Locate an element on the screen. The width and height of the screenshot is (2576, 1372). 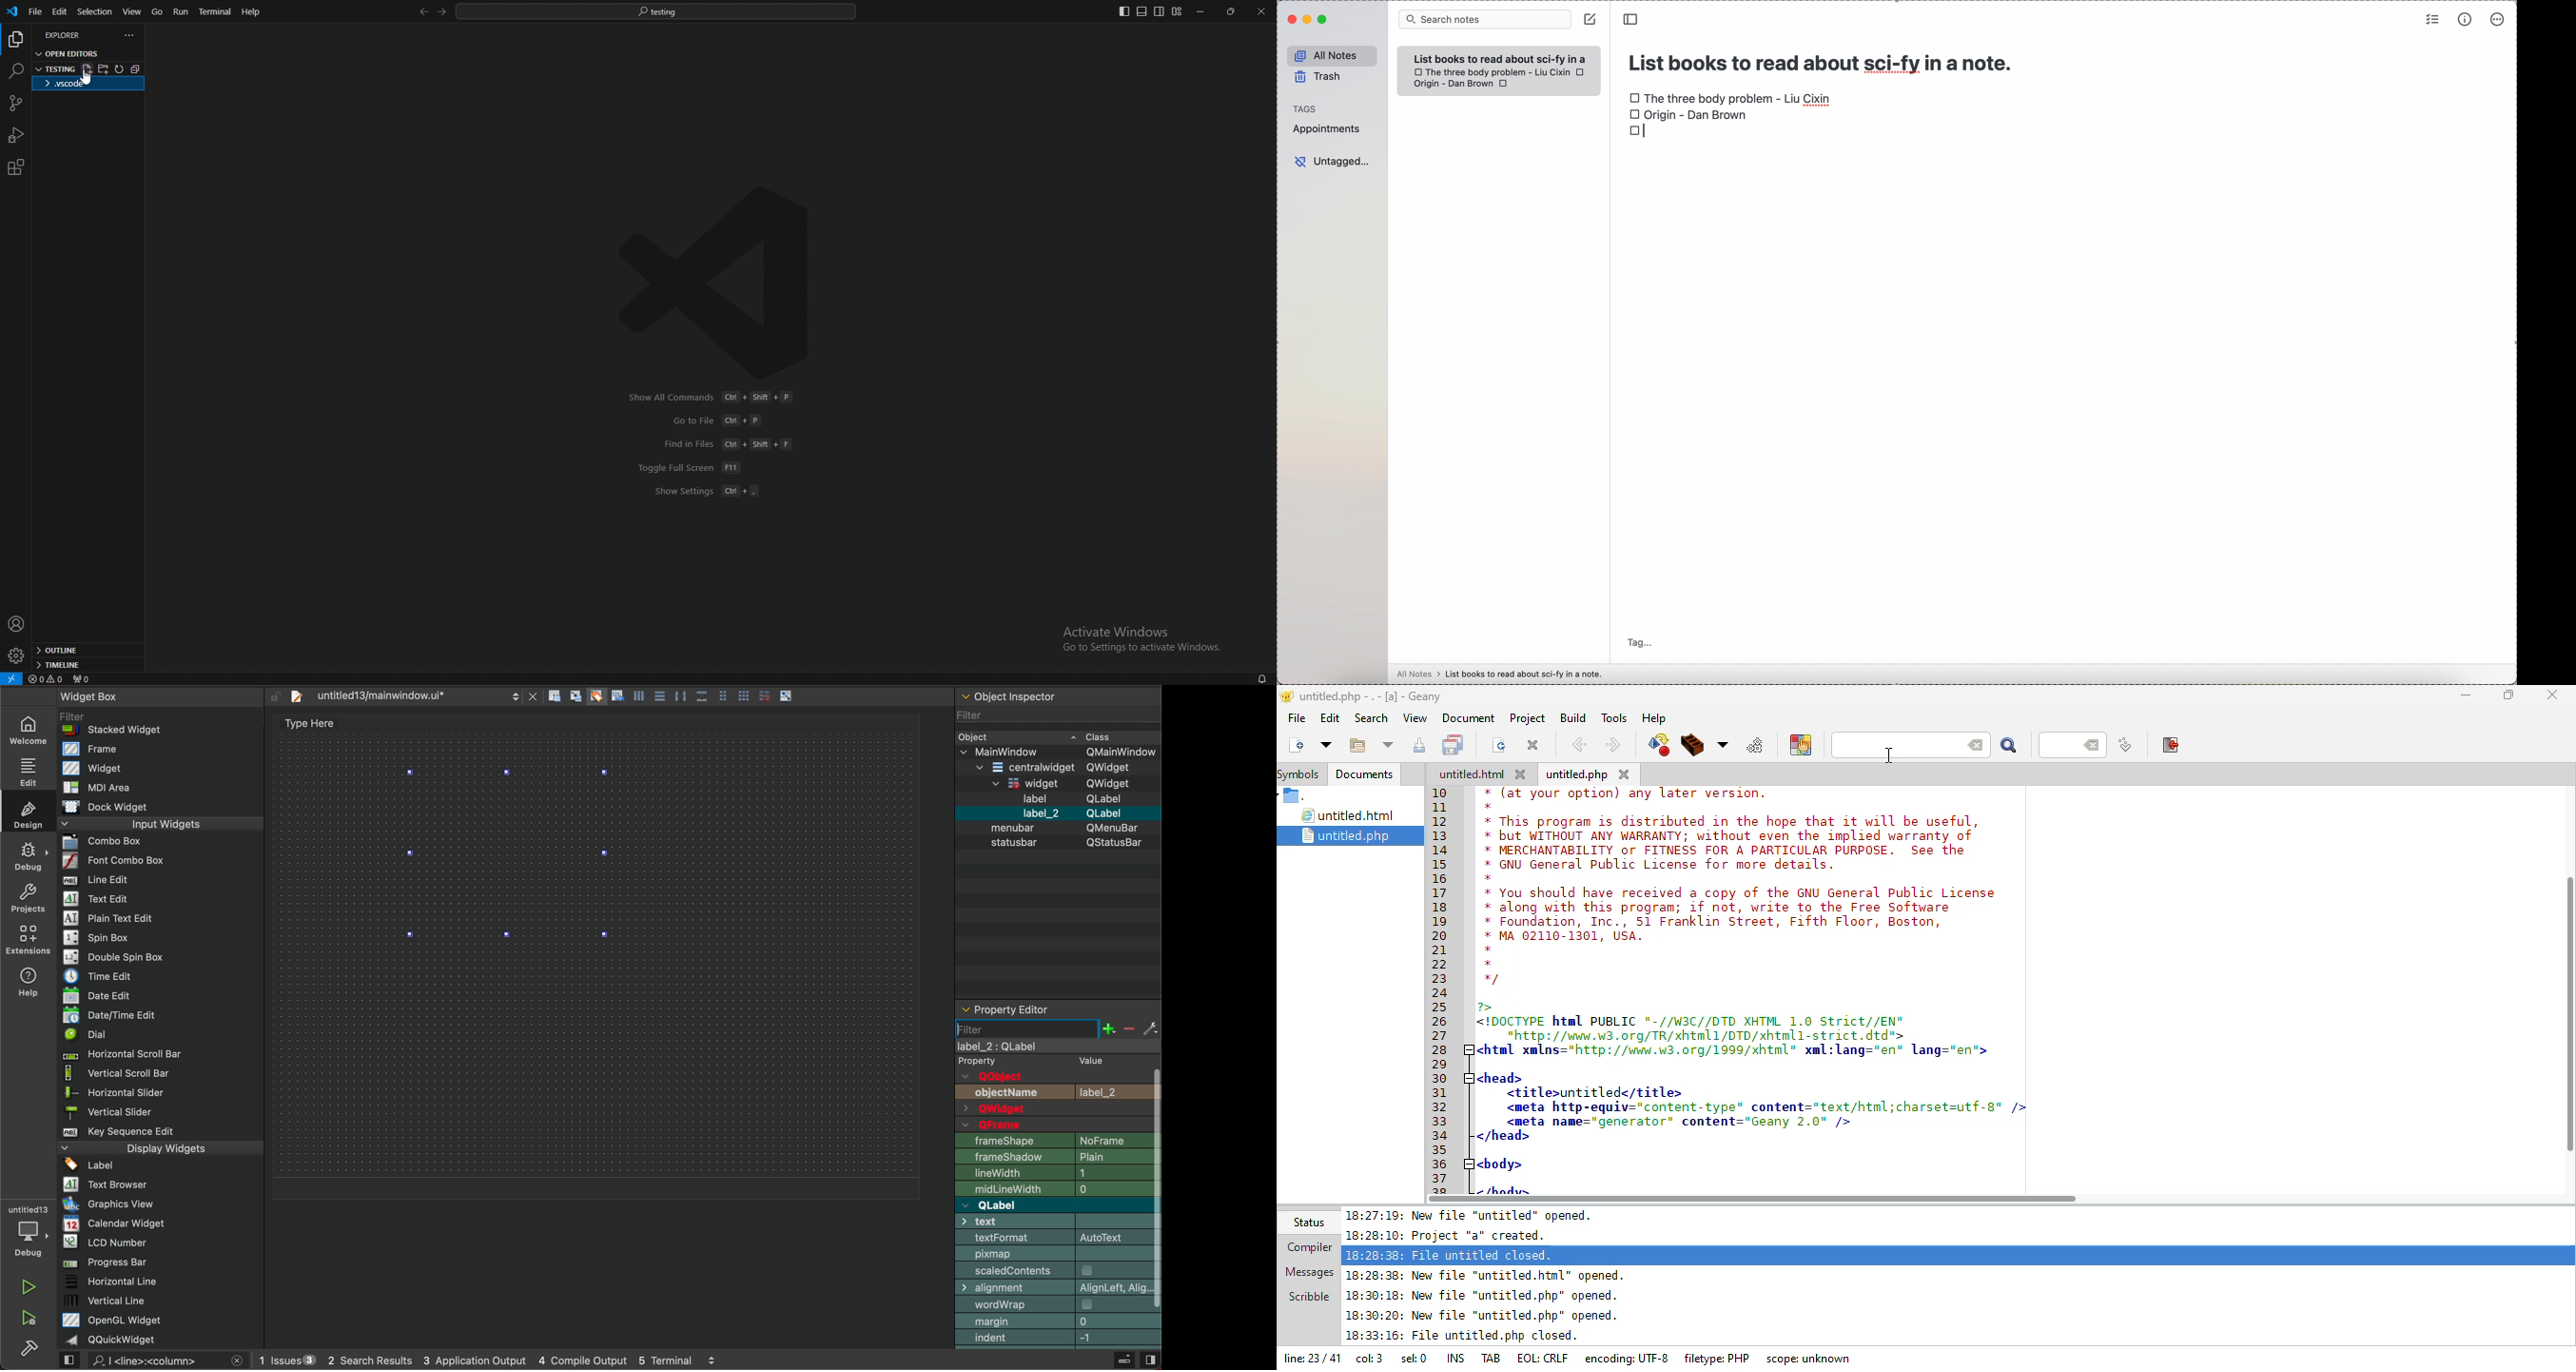
"http://www.w3.org/TR/xhtml1/DTD/xhtml1-strict.dtd"> is located at coordinates (1692, 1035).